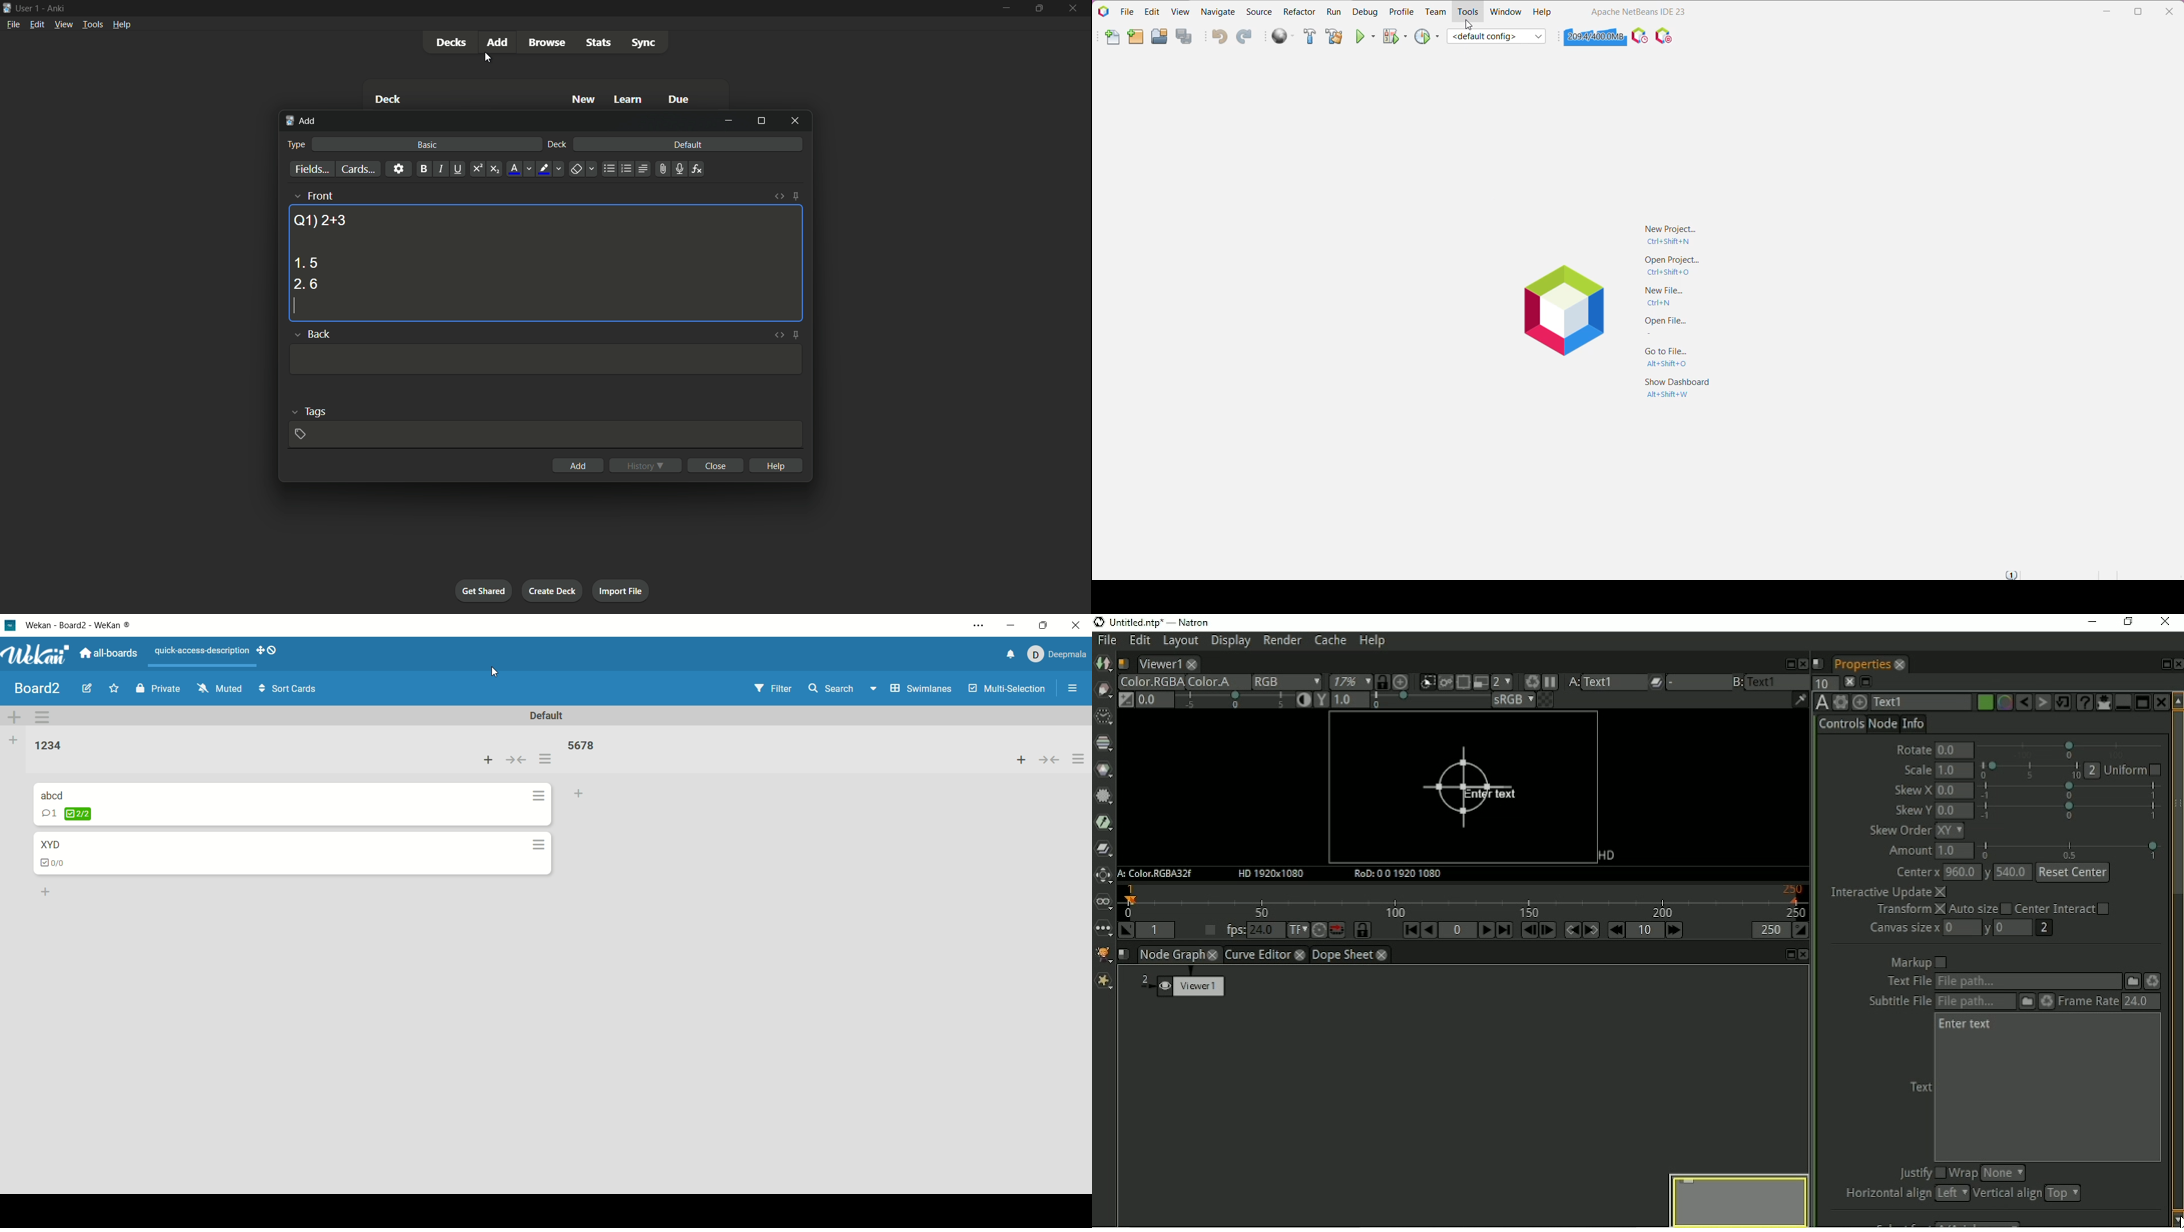 The height and width of the screenshot is (1232, 2184). What do you see at coordinates (778, 465) in the screenshot?
I see `help` at bounding box center [778, 465].